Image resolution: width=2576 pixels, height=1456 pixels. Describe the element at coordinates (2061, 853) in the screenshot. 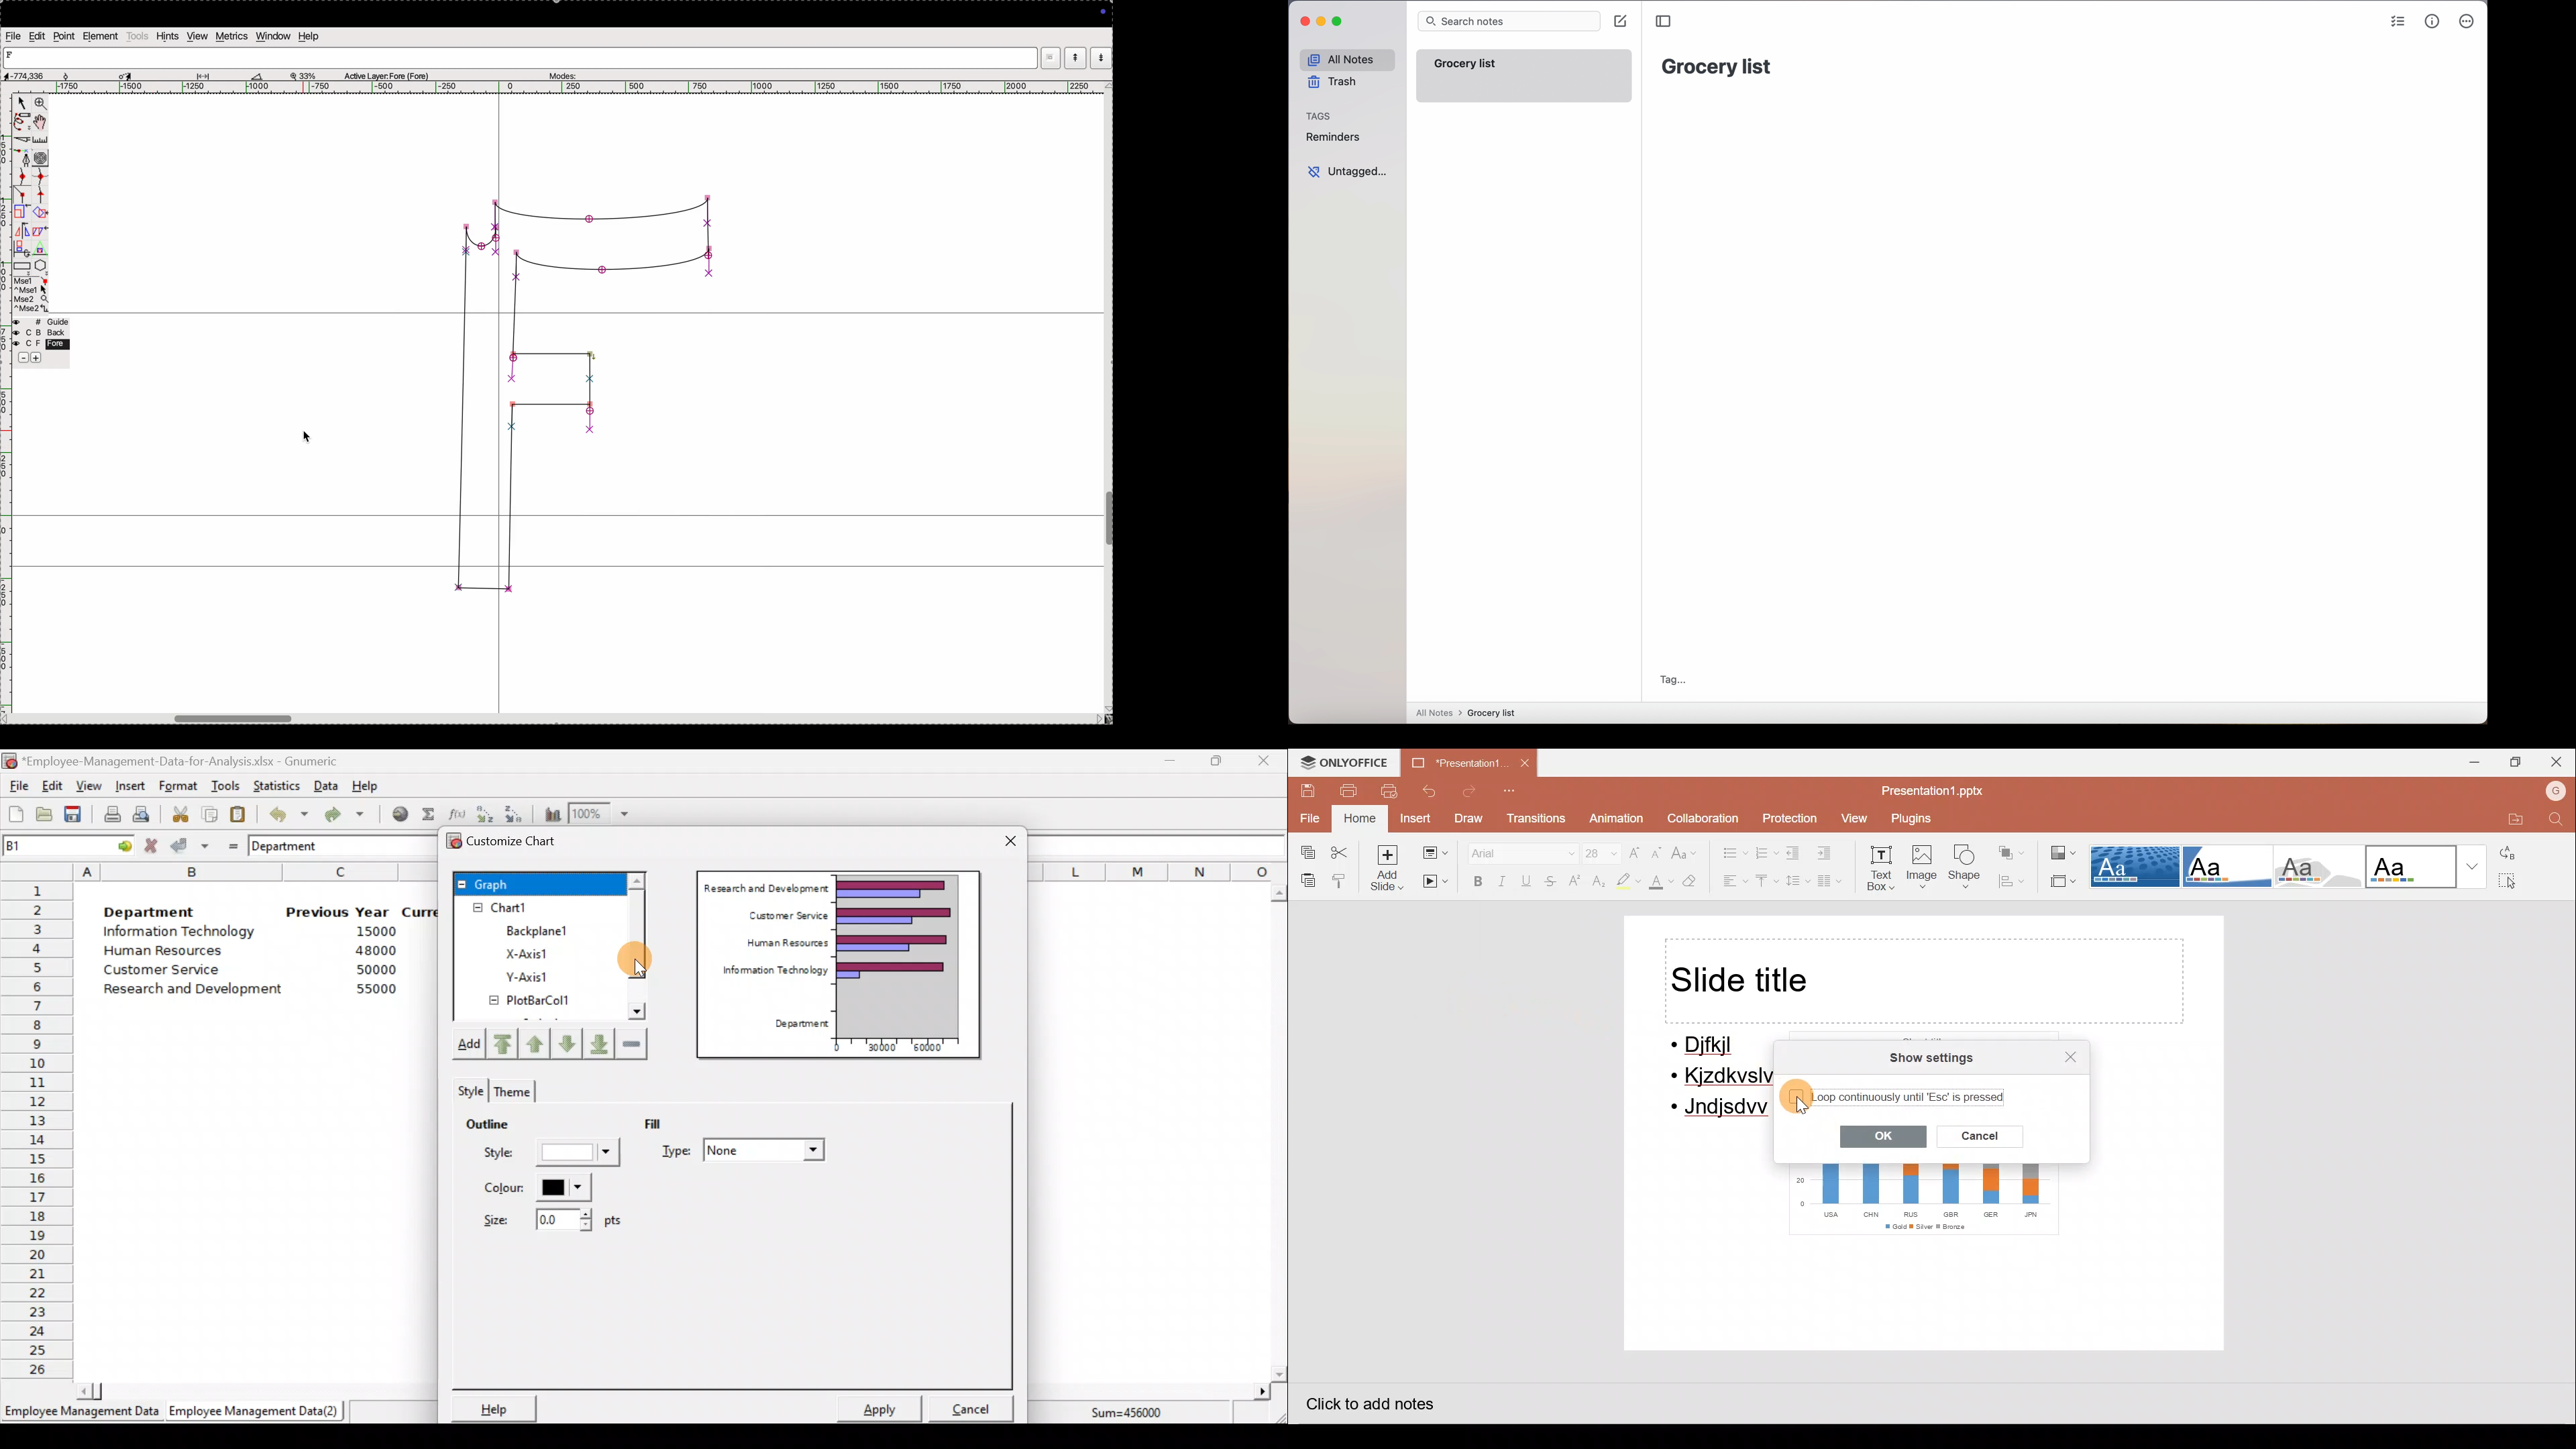

I see `Change colour theme` at that location.